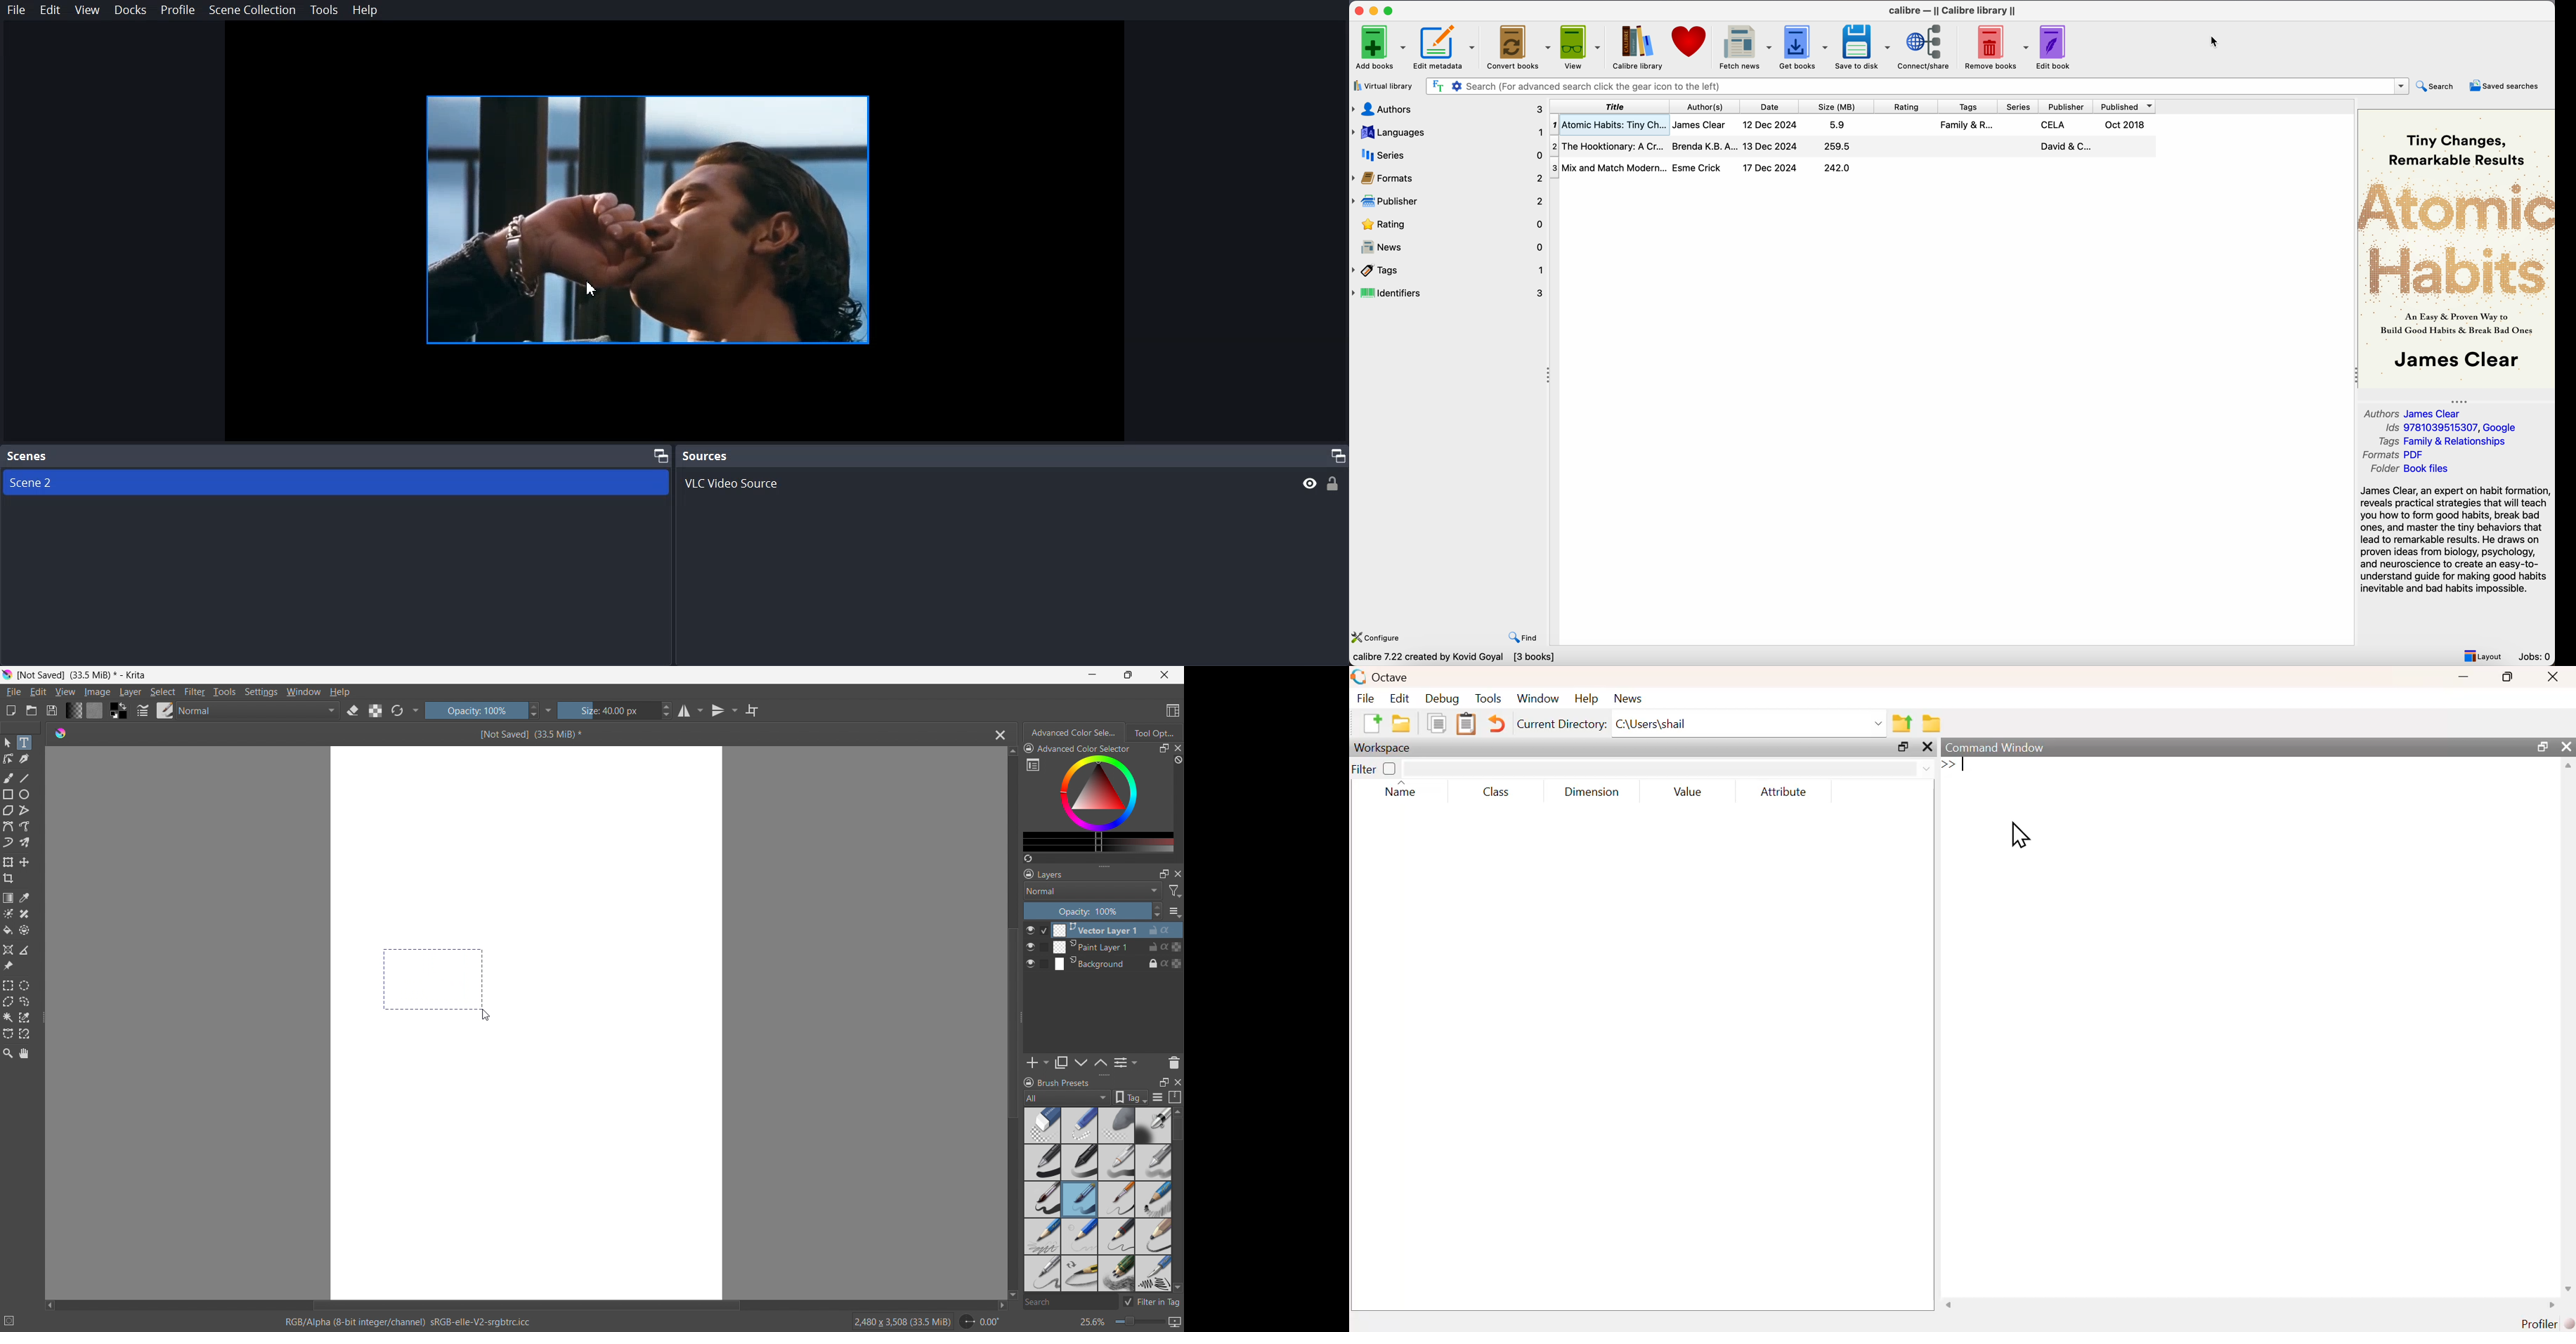  Describe the element at coordinates (2541, 746) in the screenshot. I see `maximize` at that location.